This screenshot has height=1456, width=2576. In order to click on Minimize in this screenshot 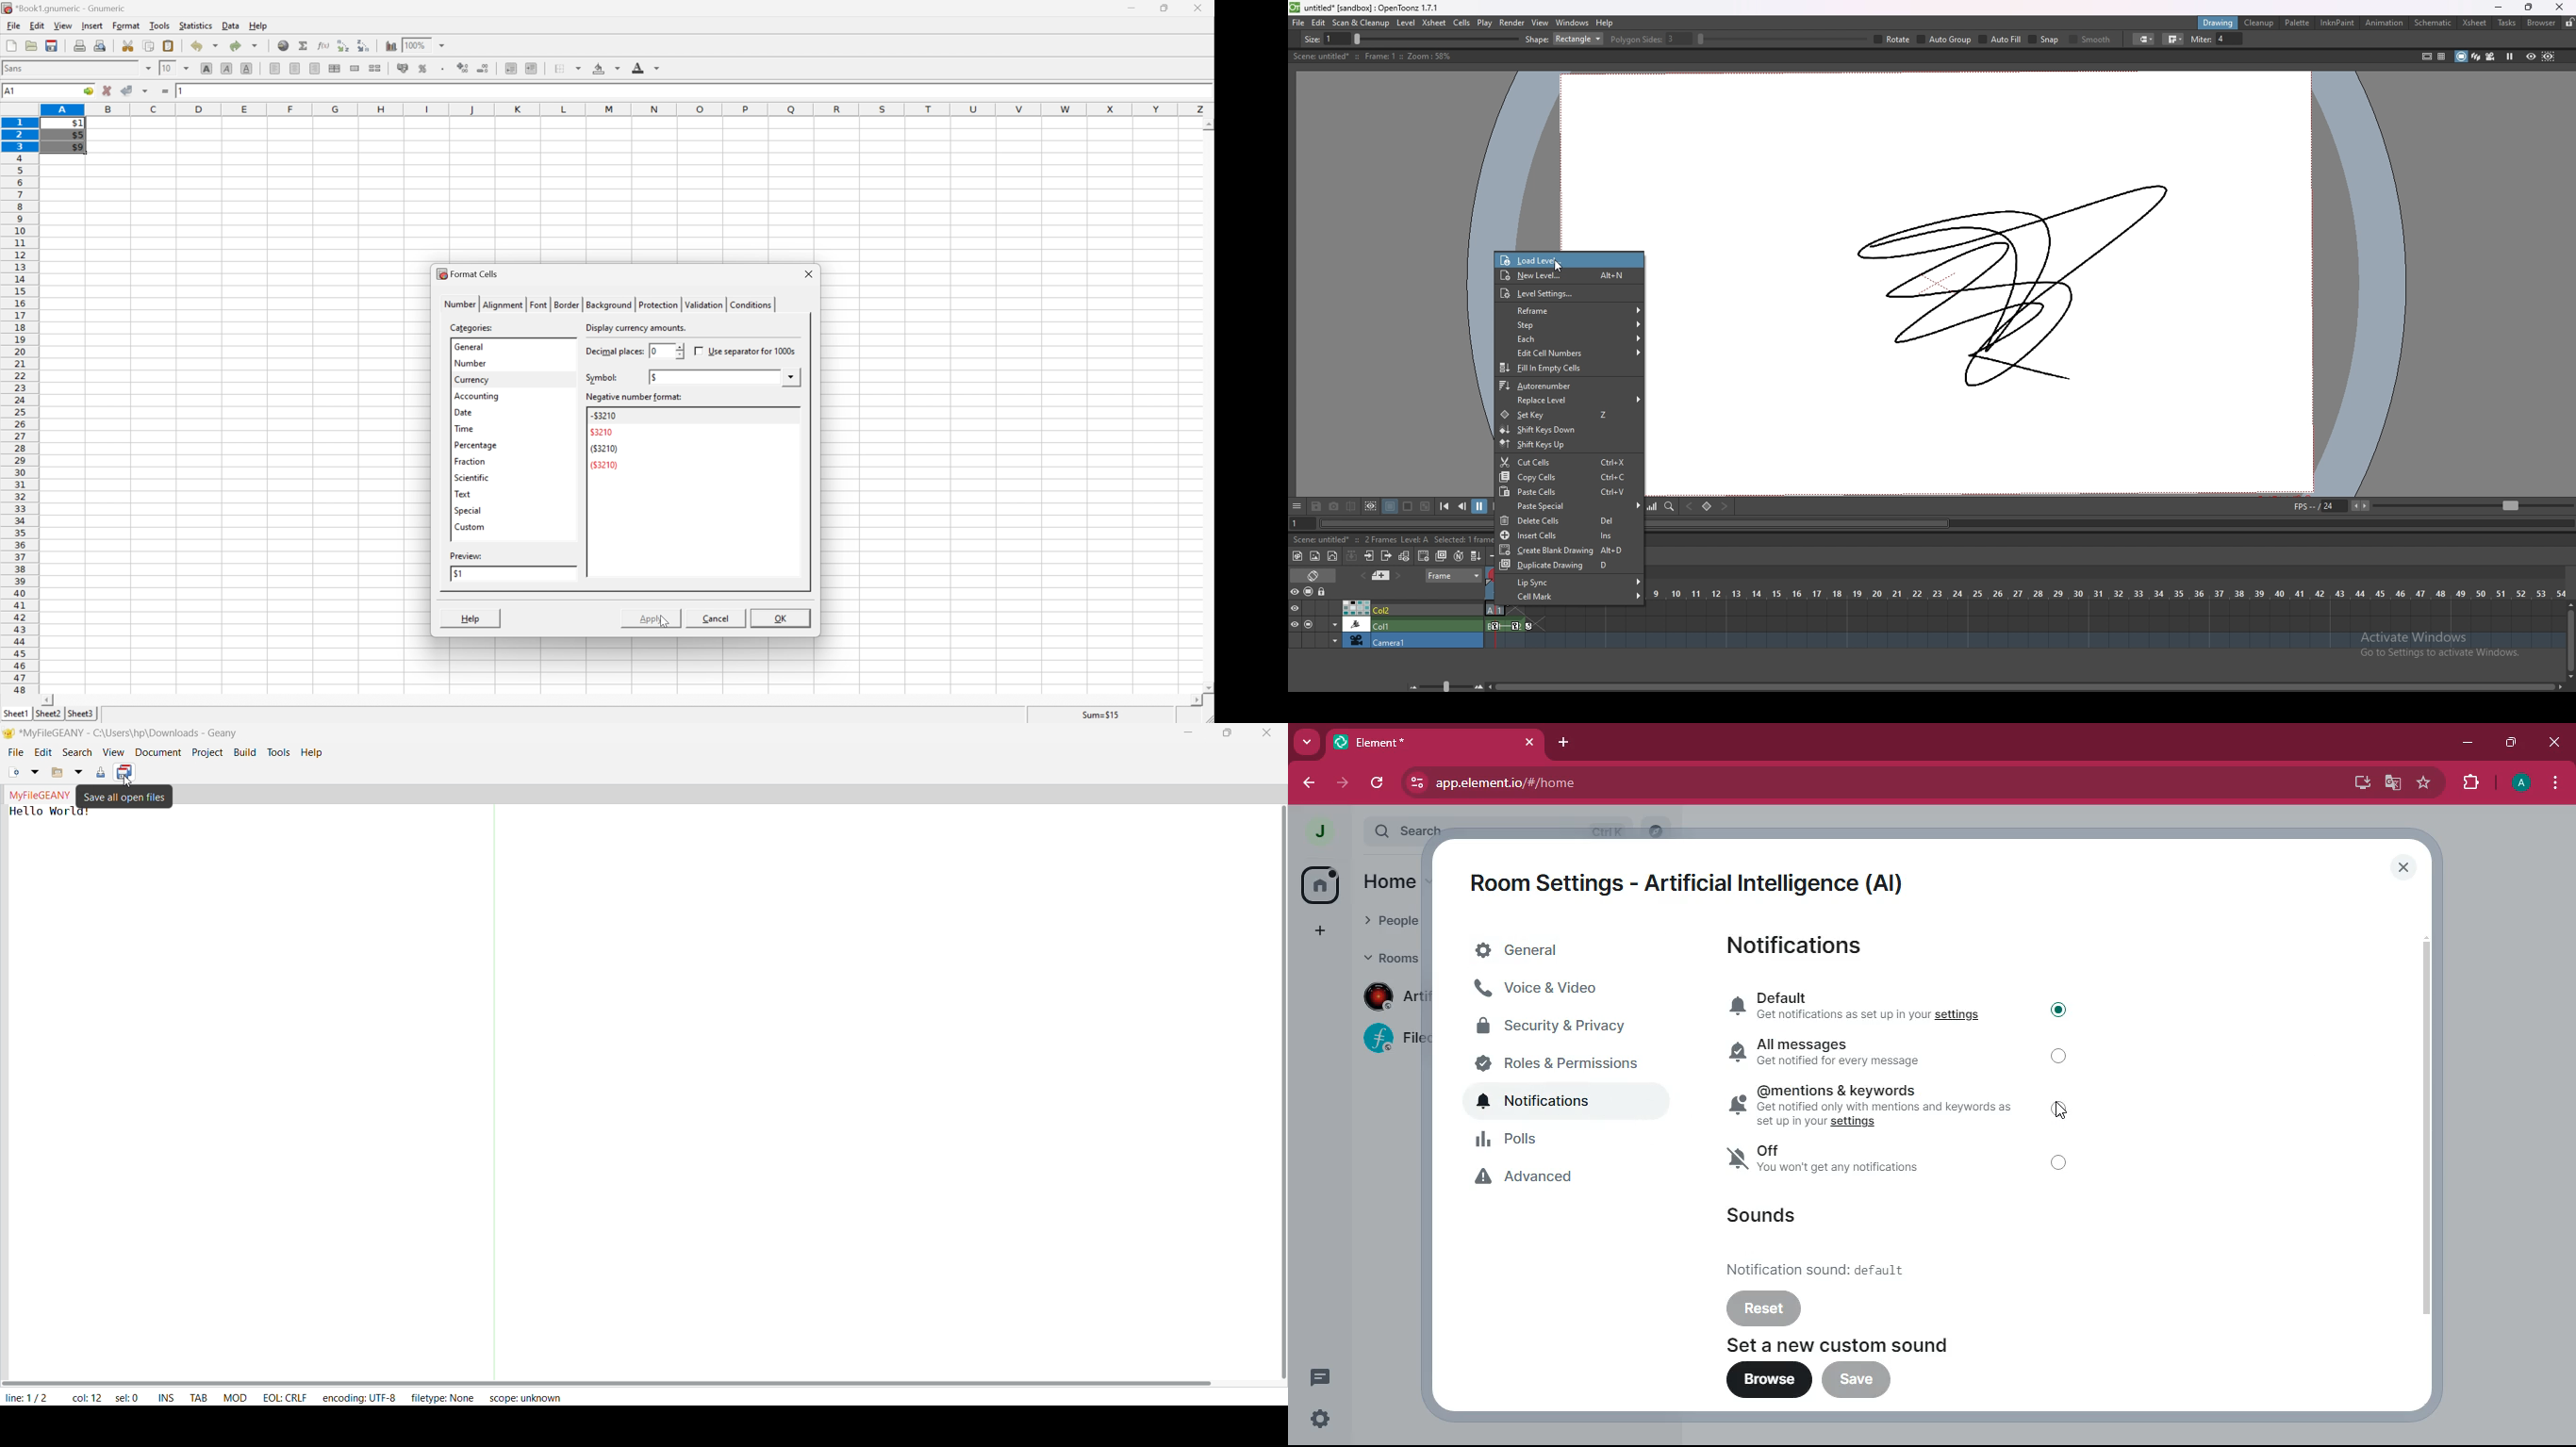, I will do `click(1189, 733)`.